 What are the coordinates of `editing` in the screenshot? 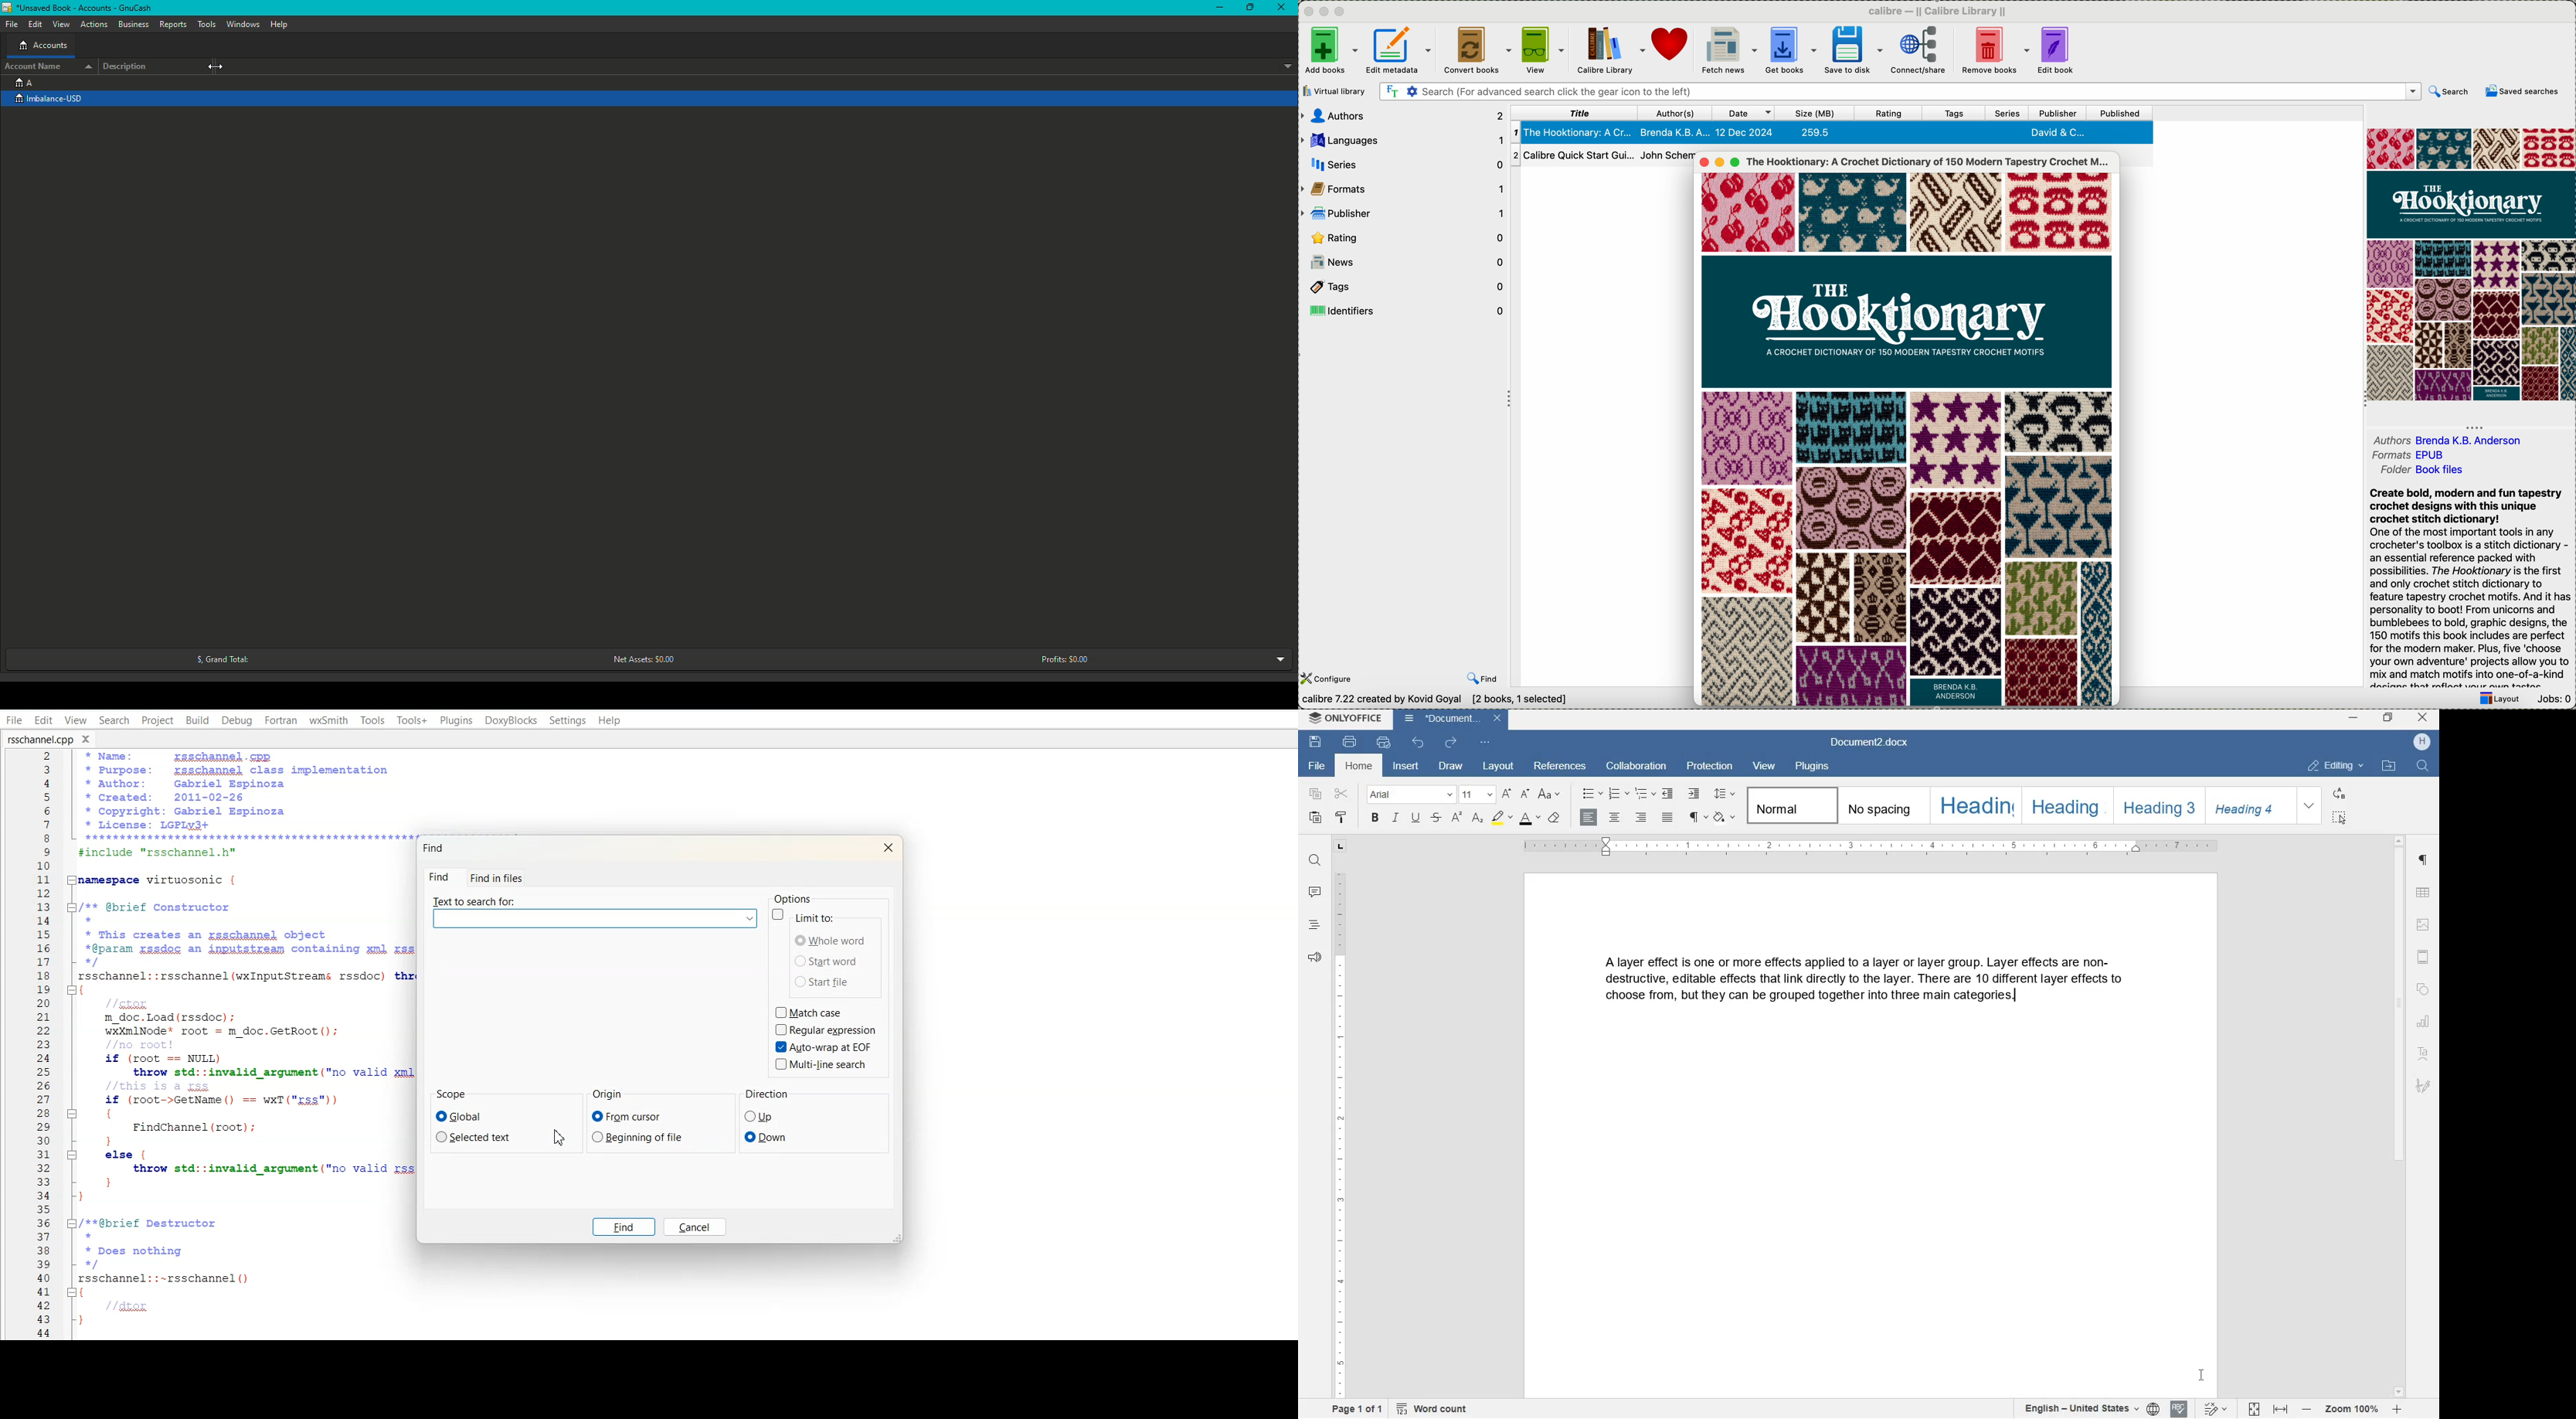 It's located at (2336, 765).